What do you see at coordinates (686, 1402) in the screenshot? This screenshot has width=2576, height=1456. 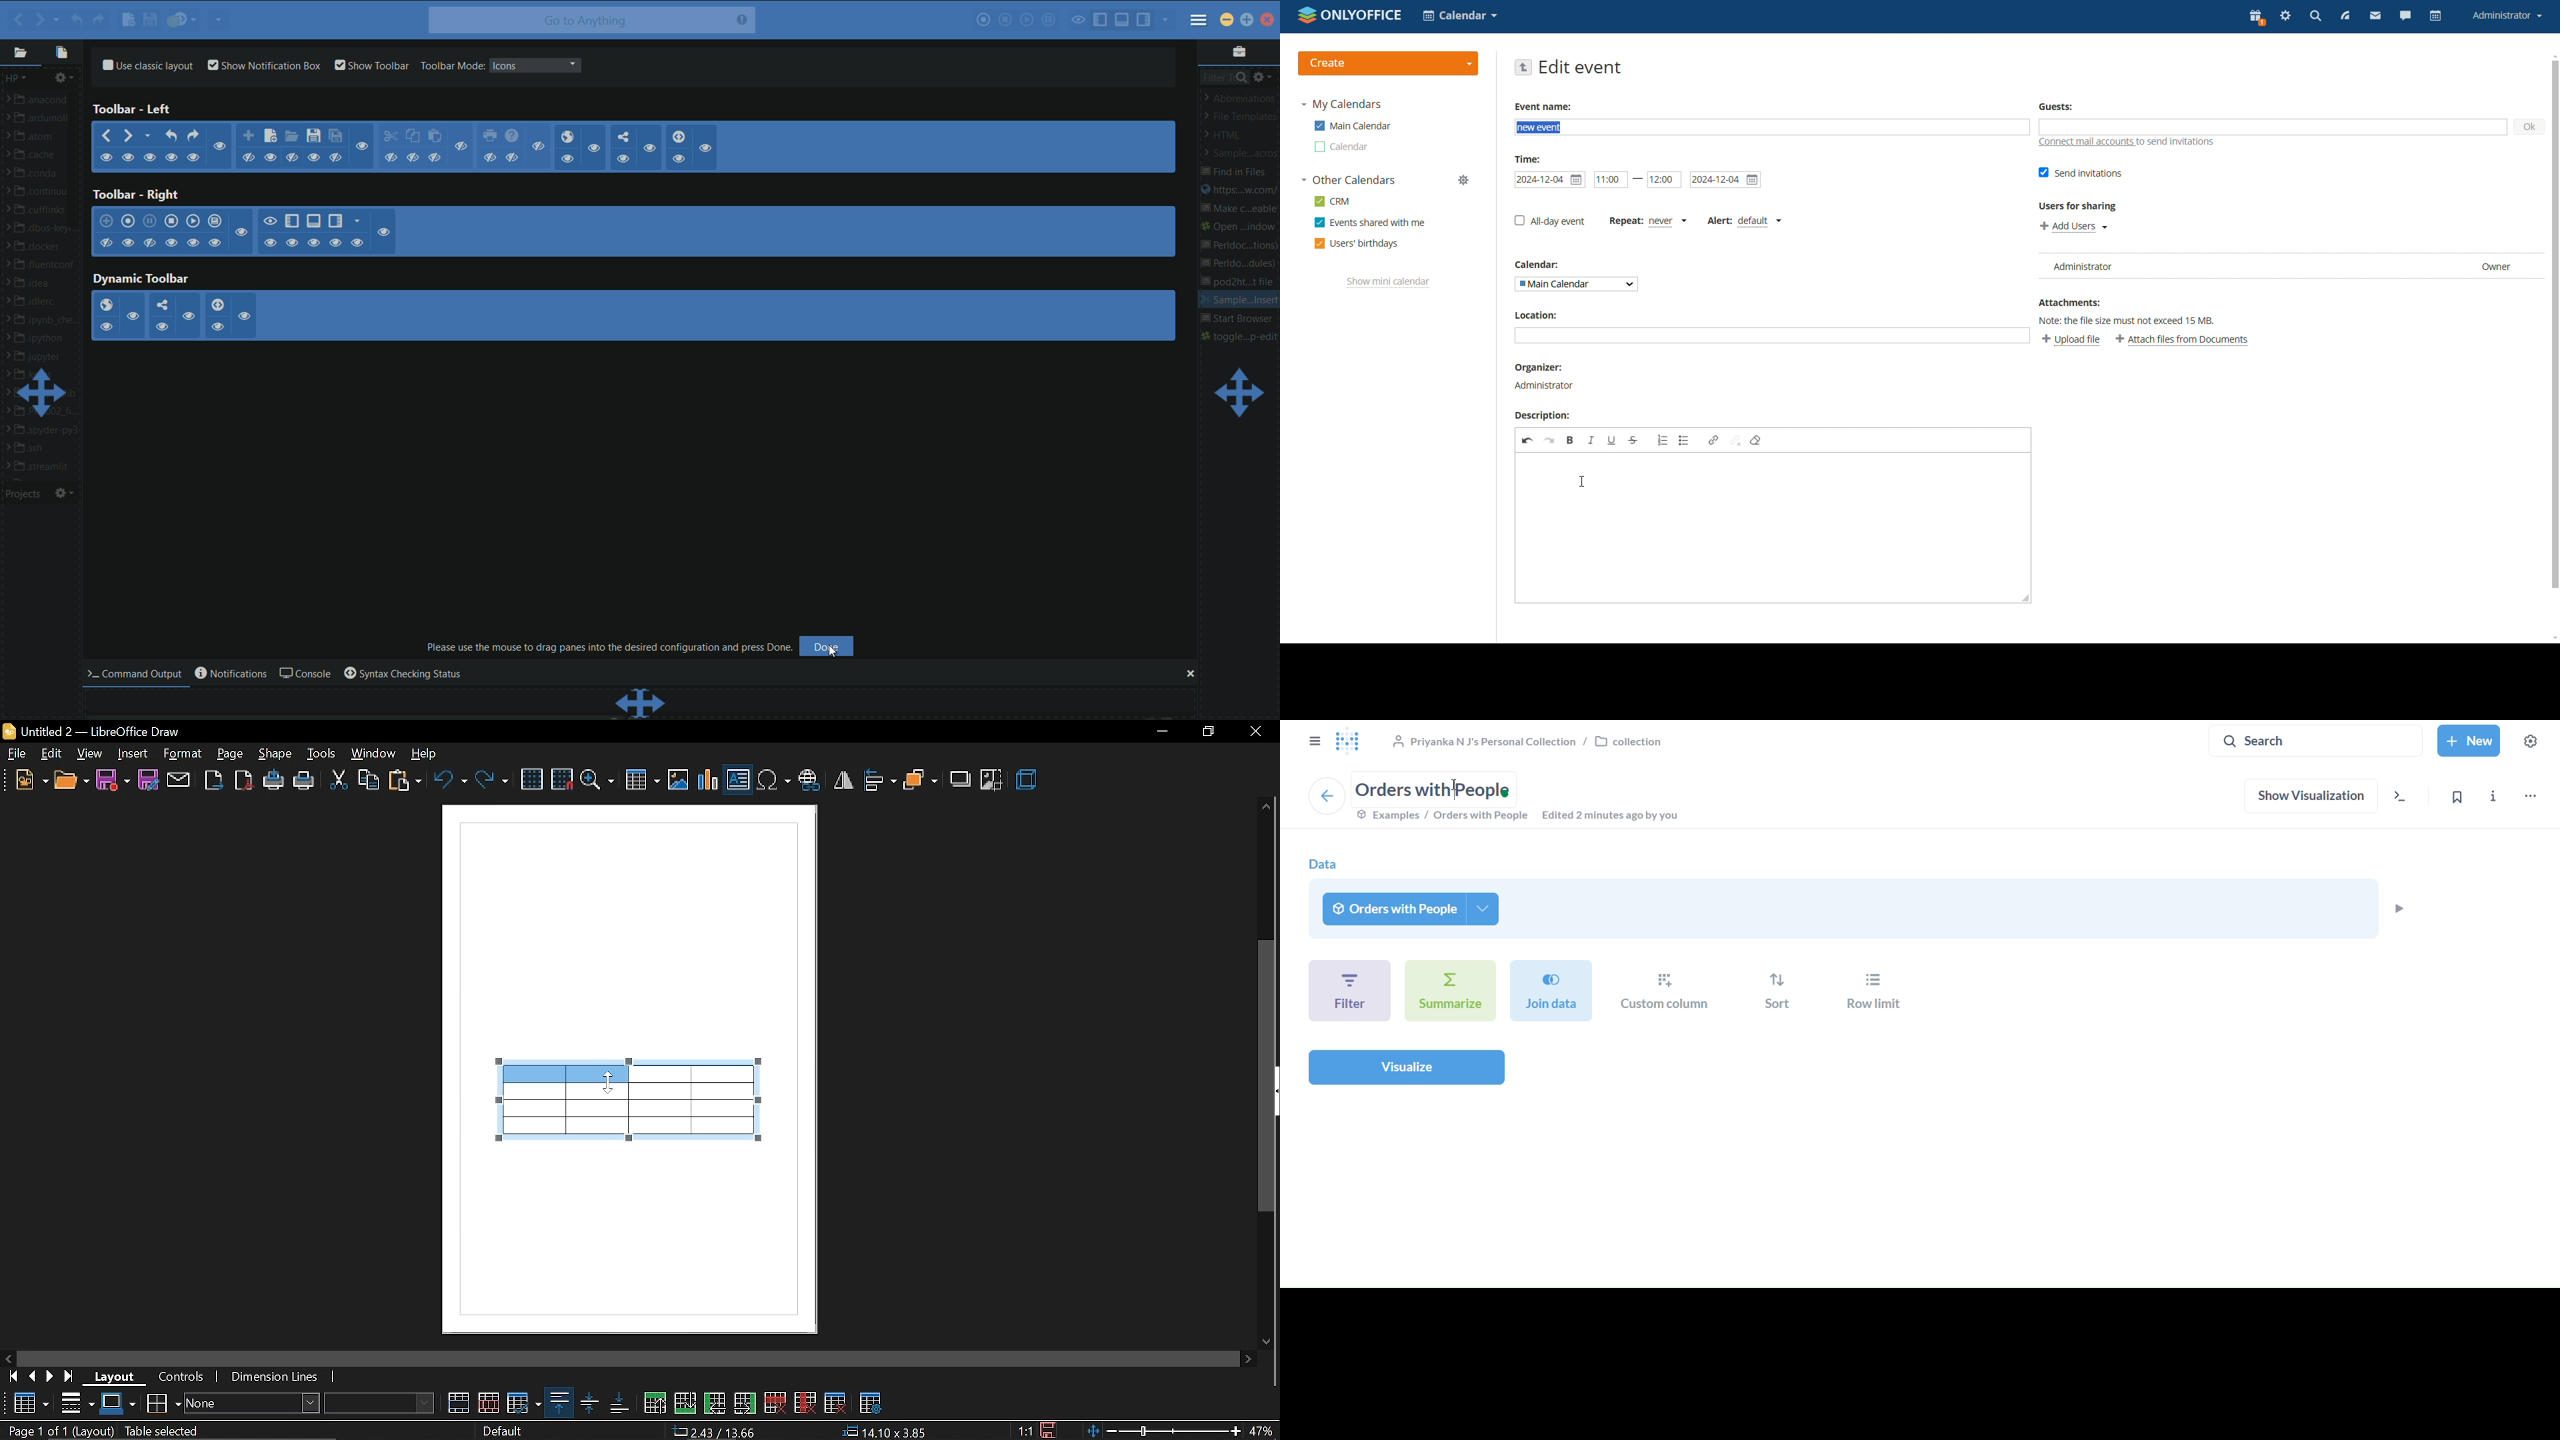 I see `insert row below` at bounding box center [686, 1402].